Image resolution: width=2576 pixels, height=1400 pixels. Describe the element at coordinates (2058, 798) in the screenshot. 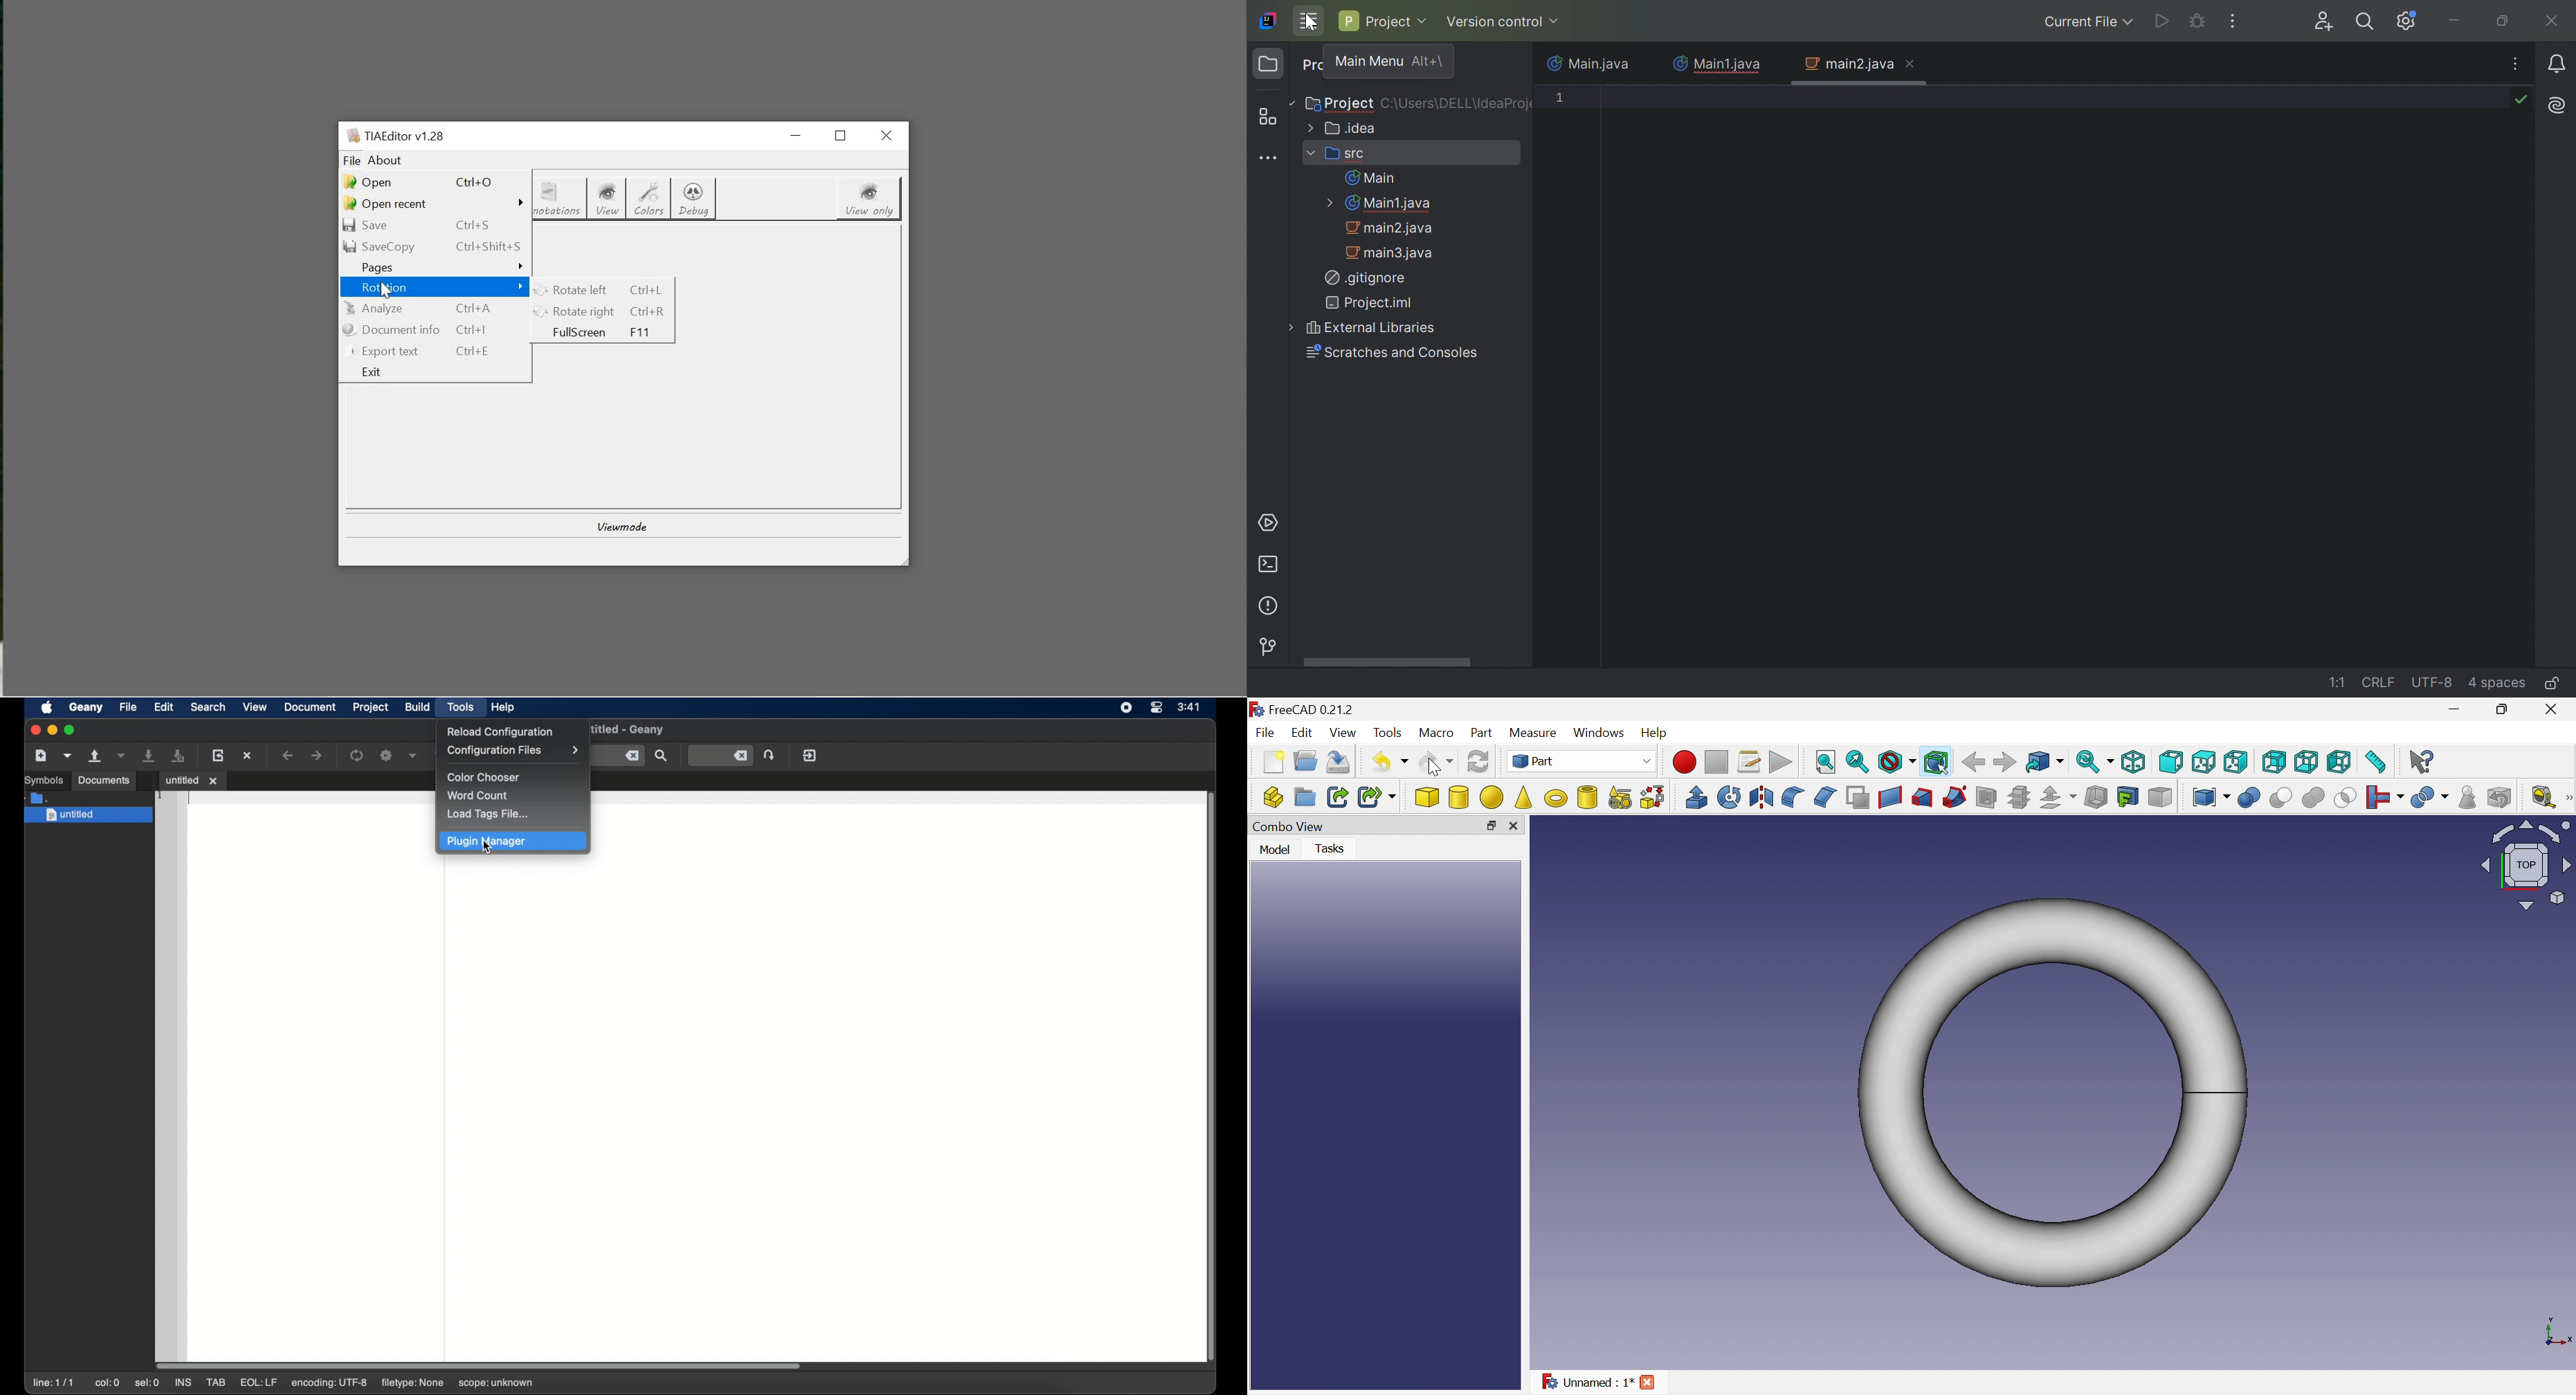

I see `Offset:` at that location.